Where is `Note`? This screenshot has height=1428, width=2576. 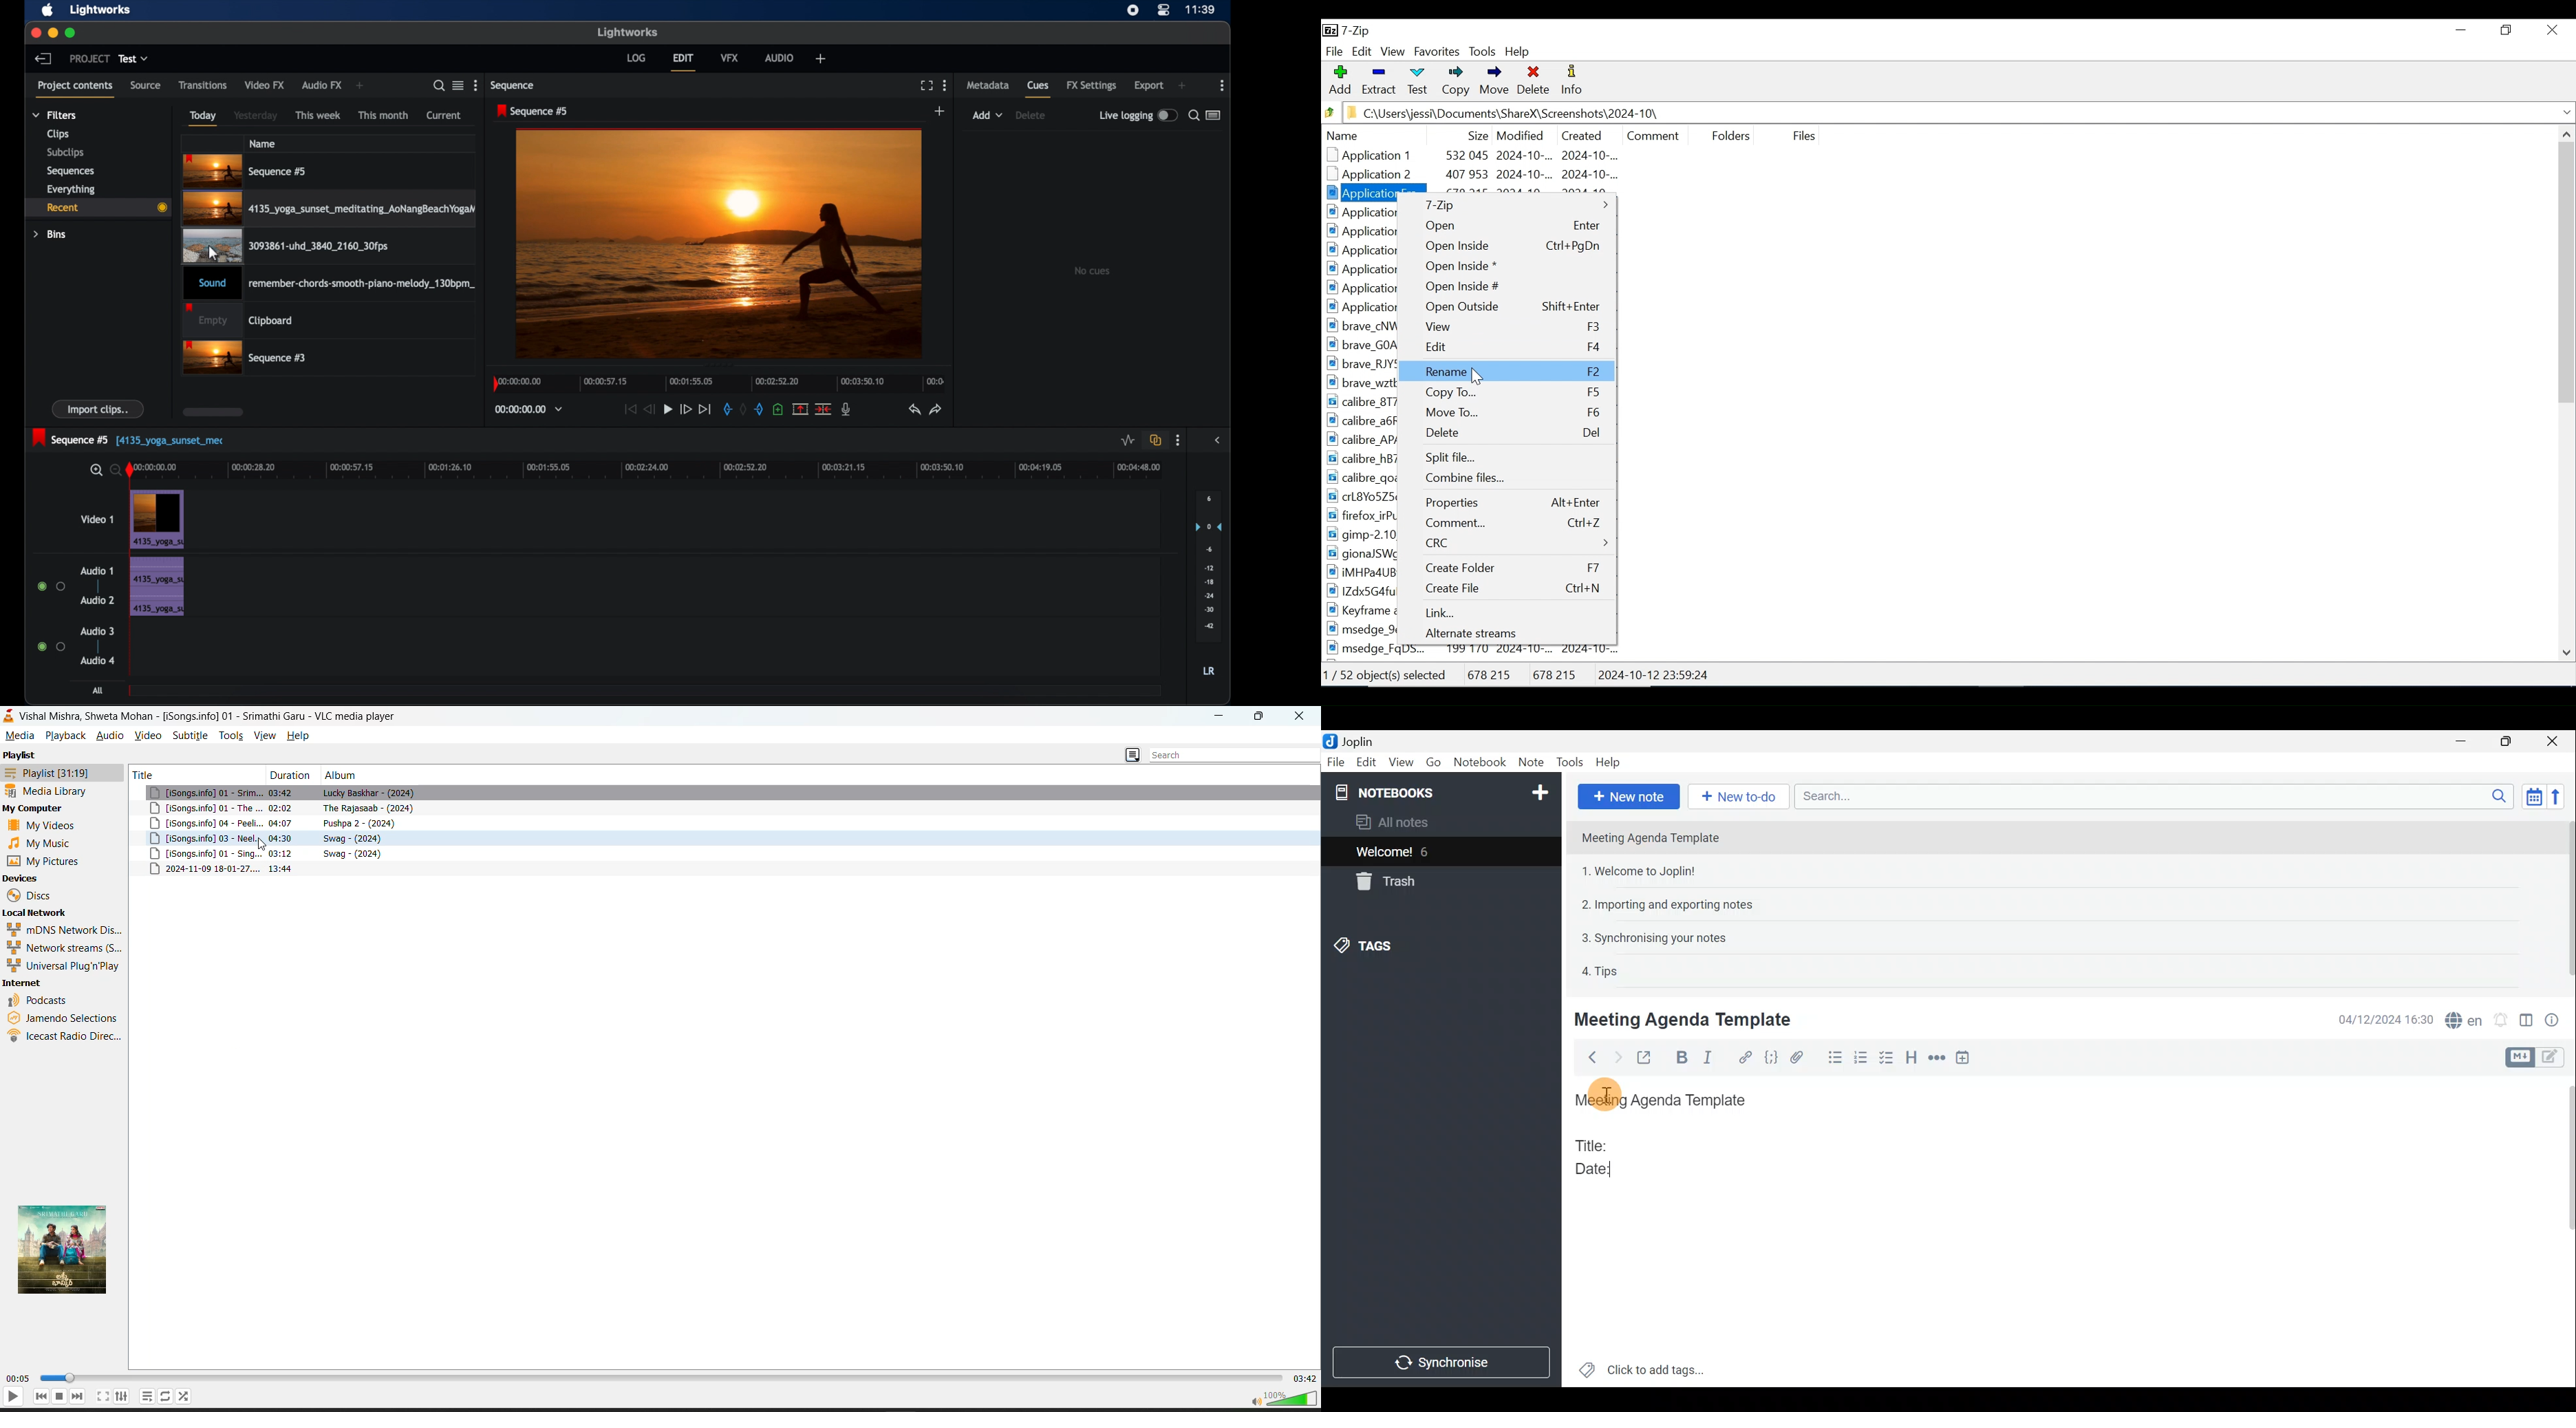 Note is located at coordinates (1530, 760).